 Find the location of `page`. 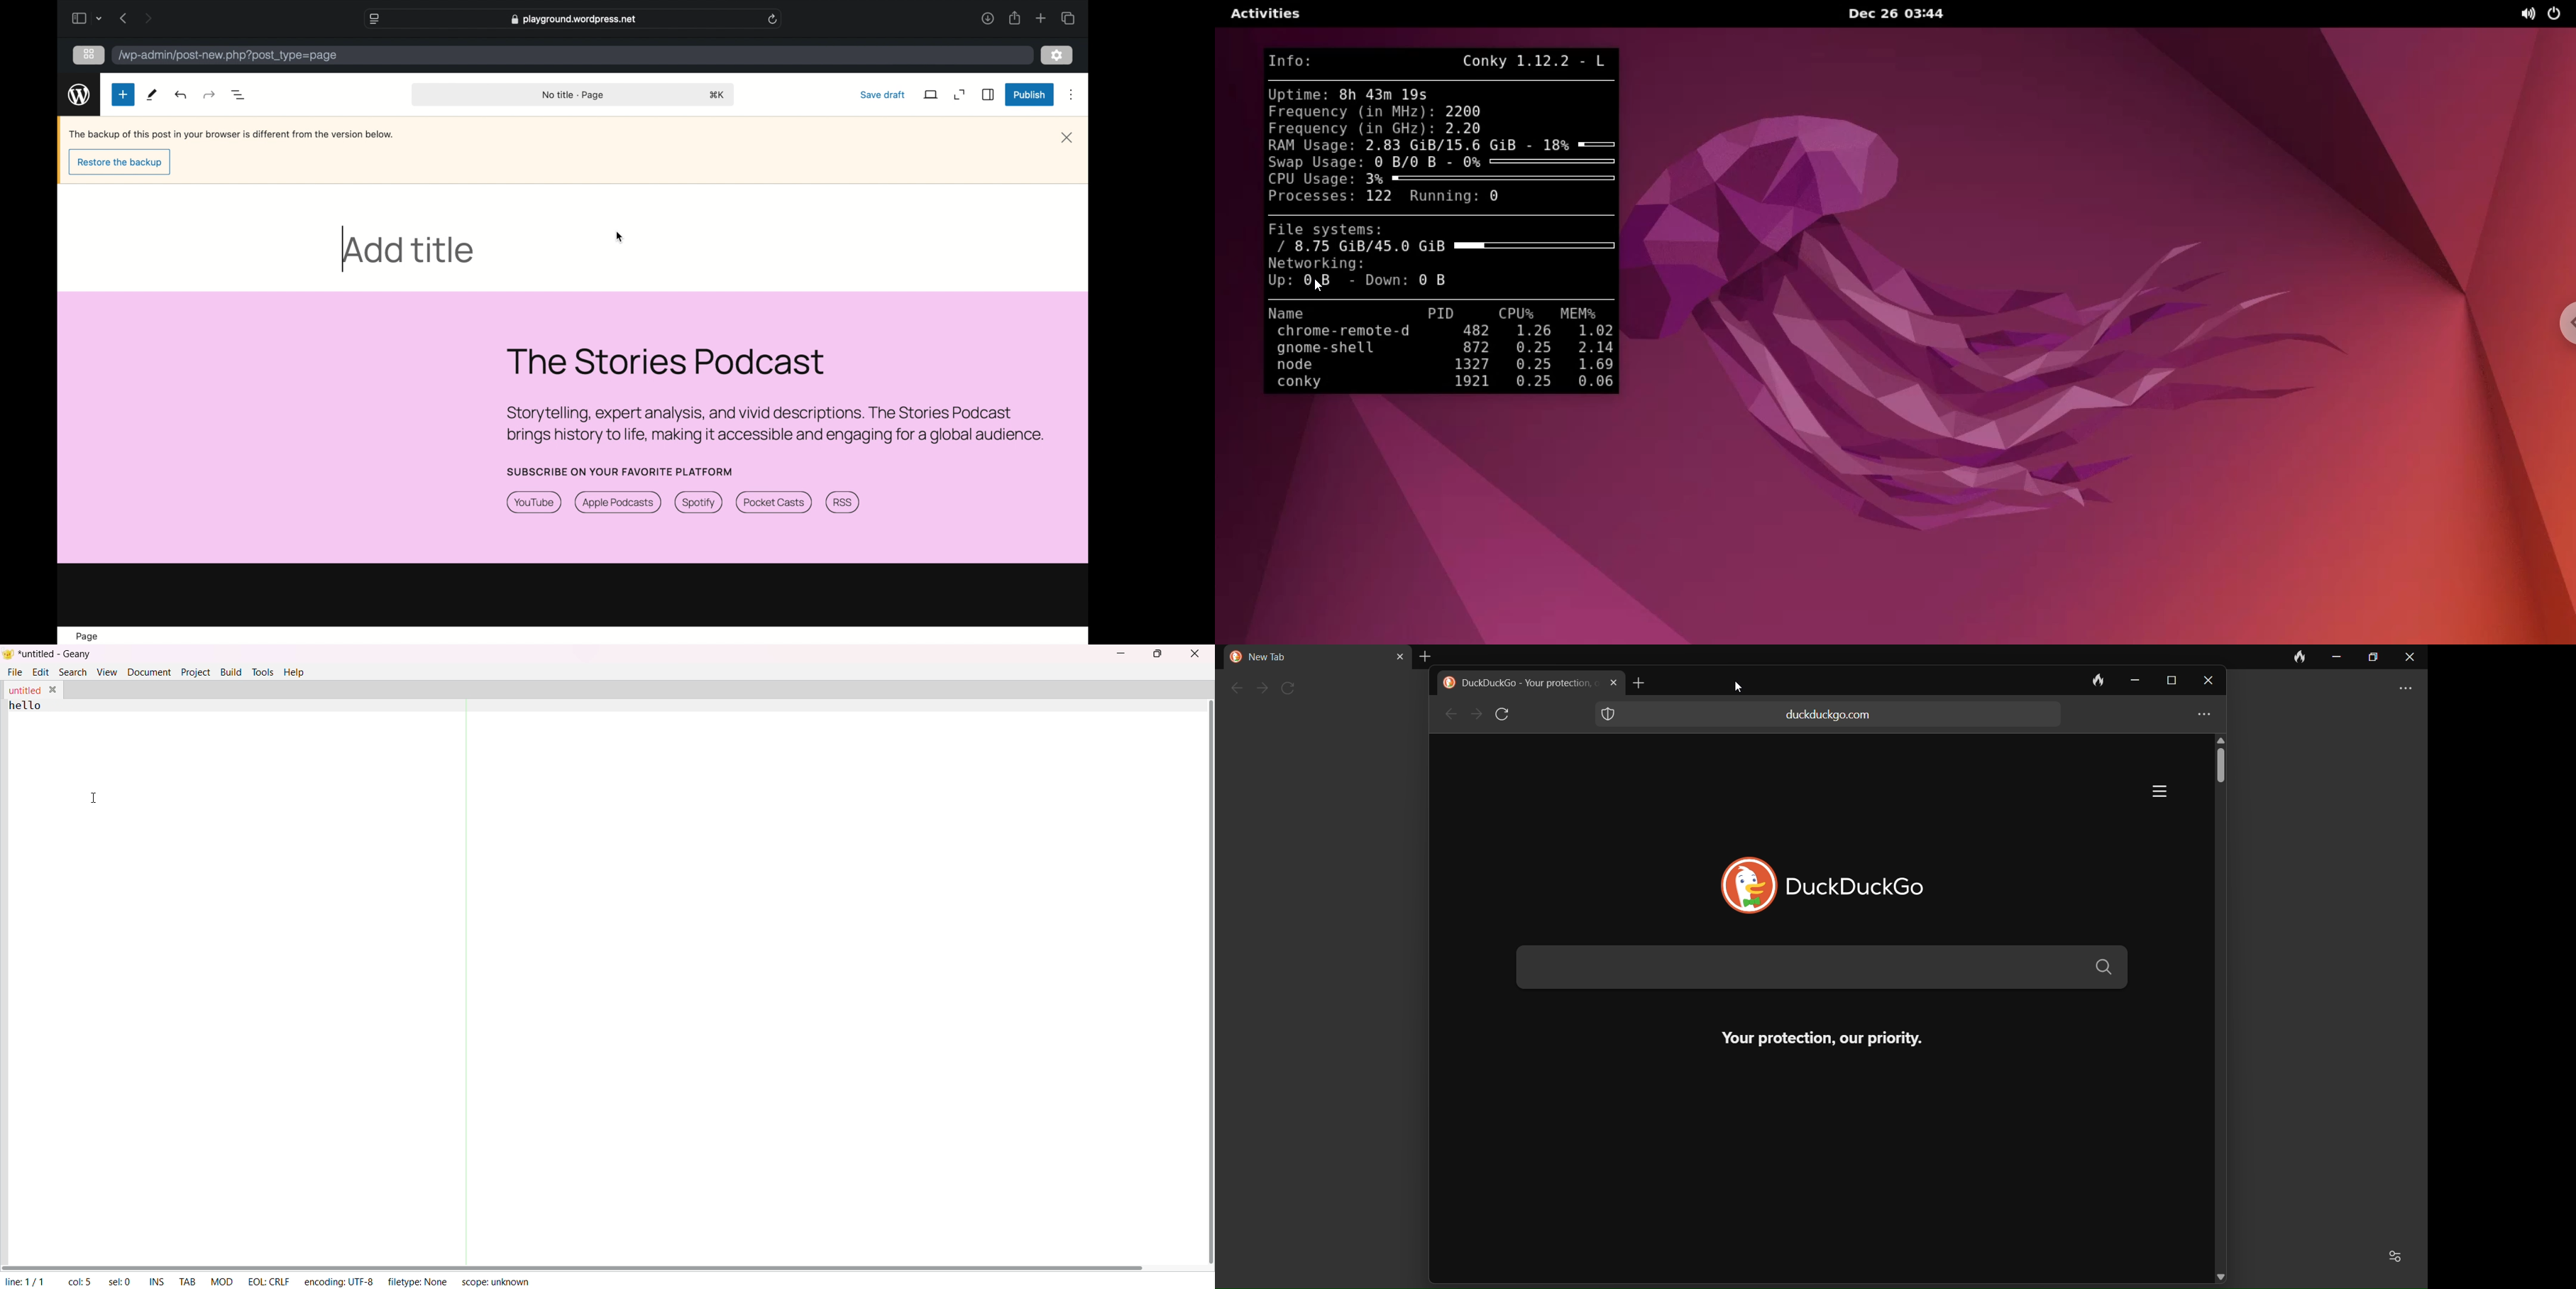

page is located at coordinates (86, 636).